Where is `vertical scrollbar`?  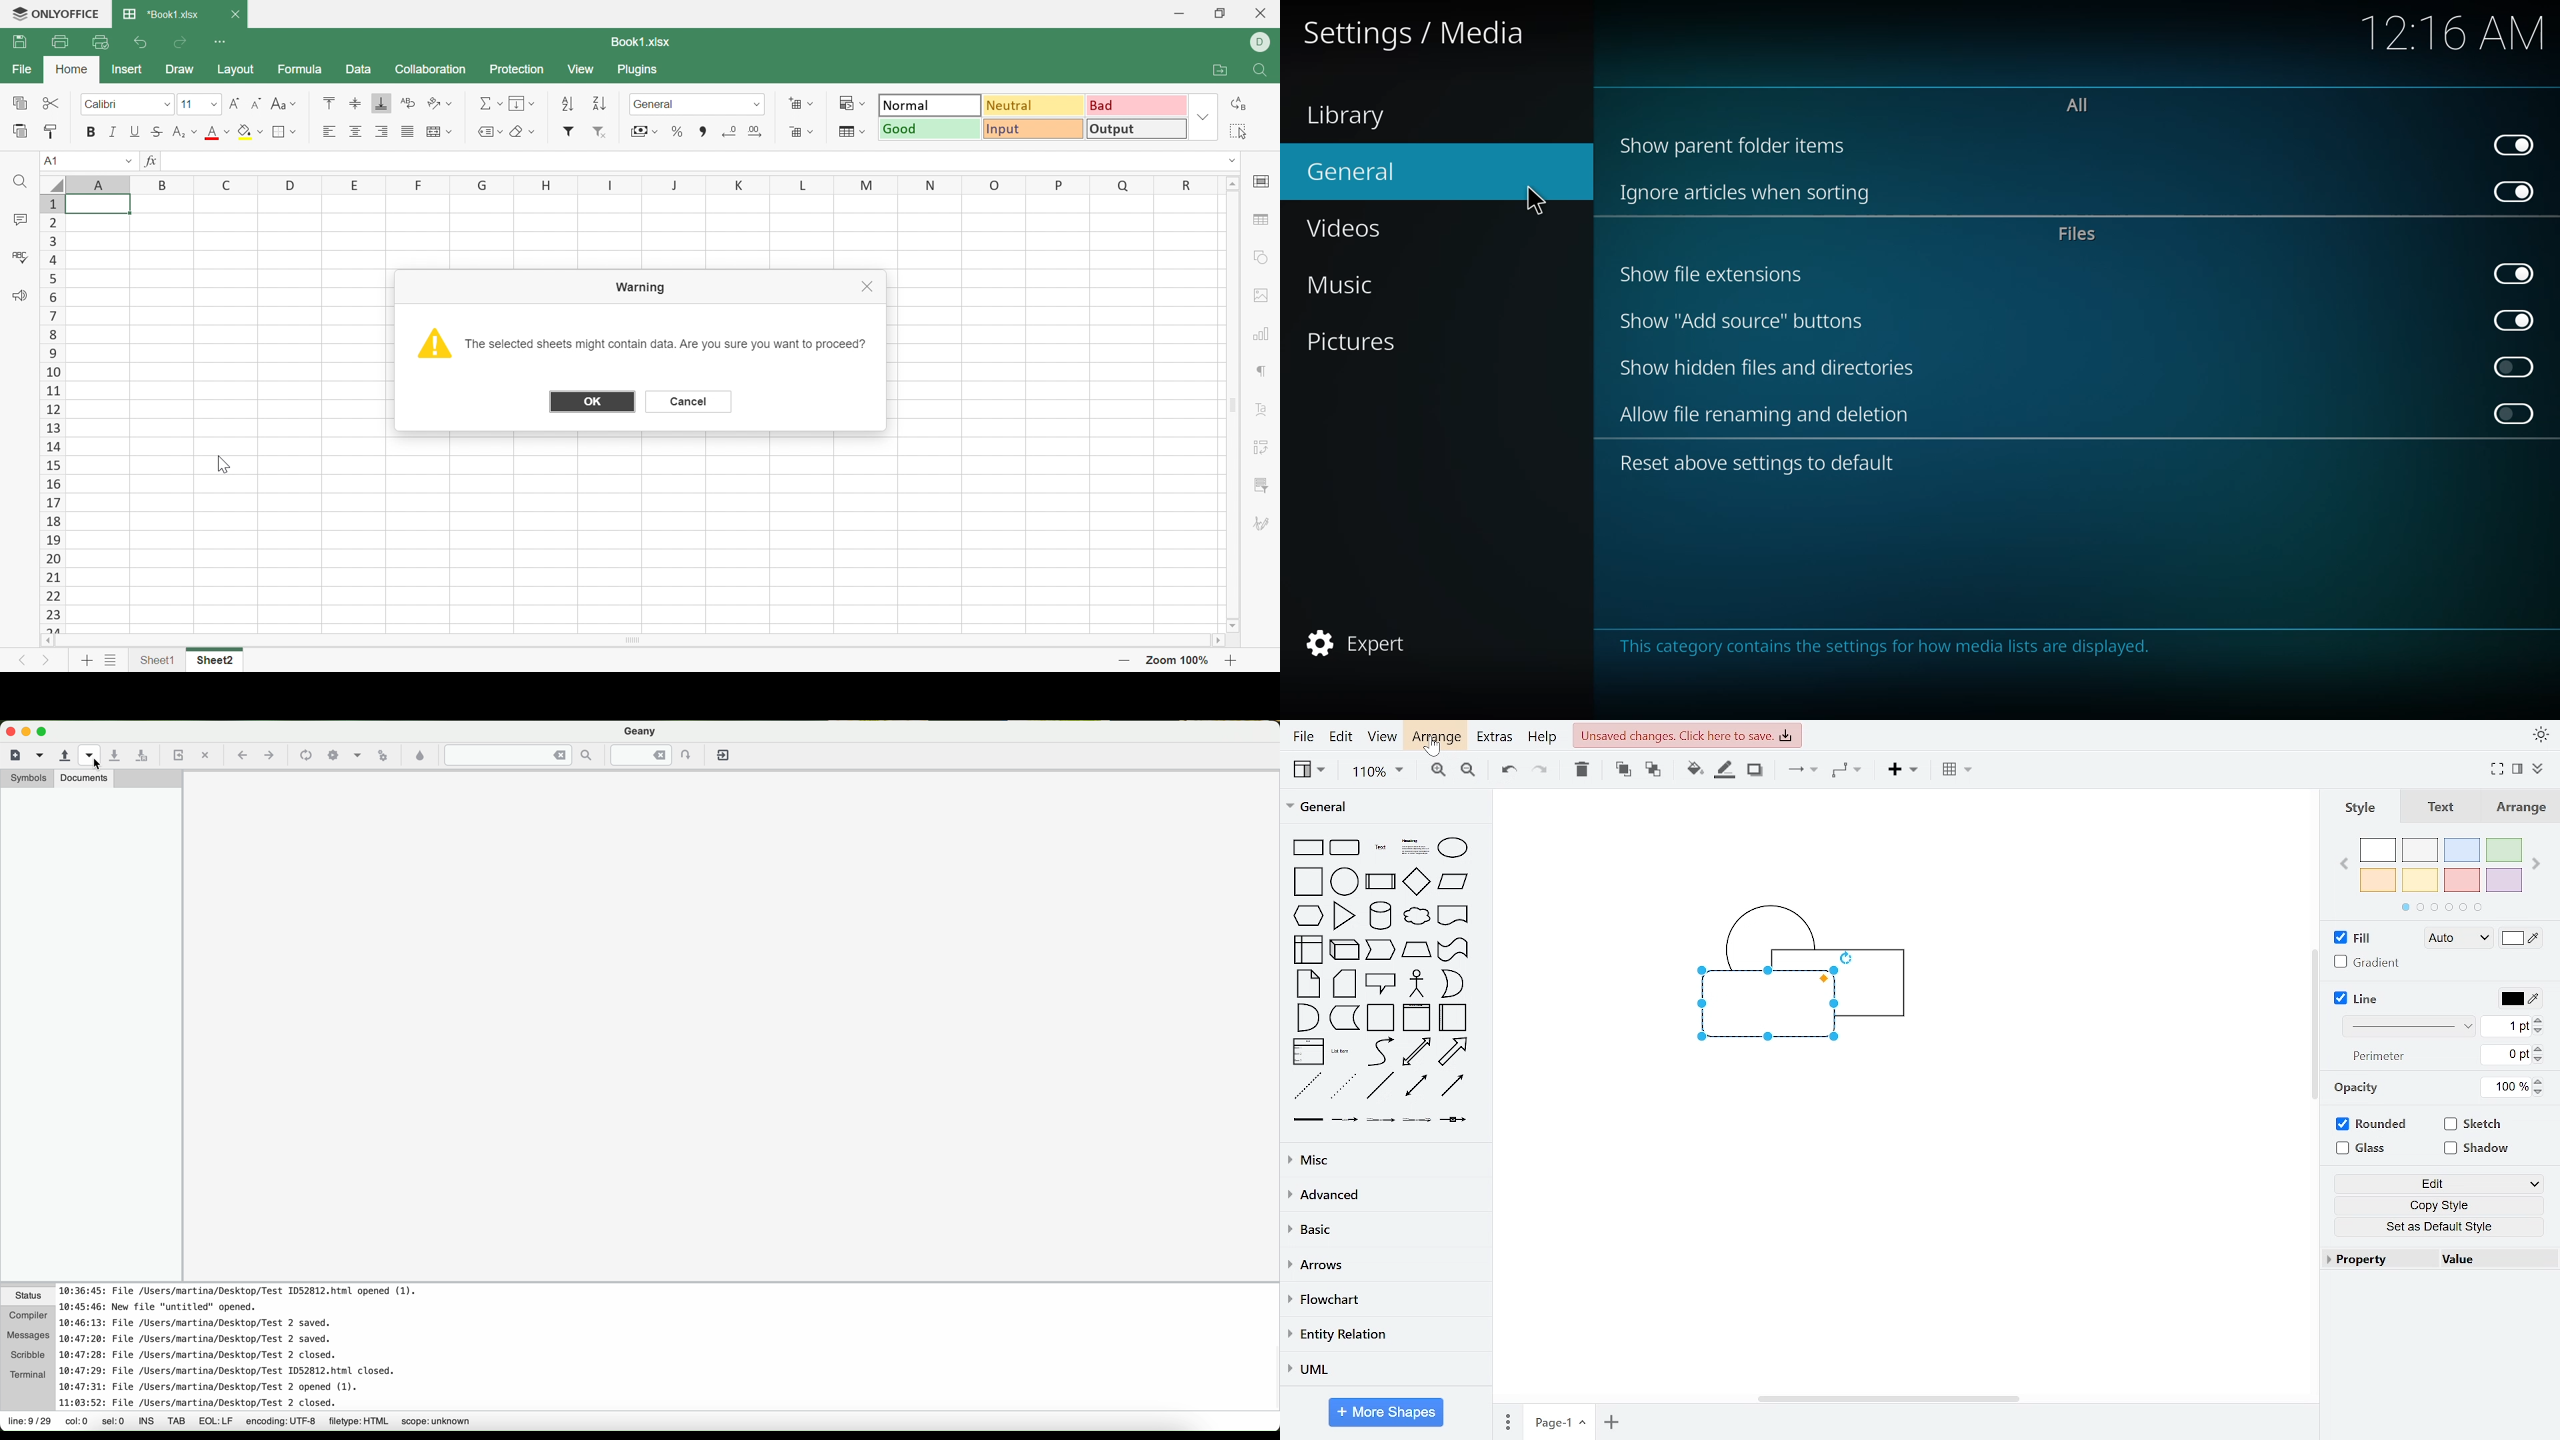
vertical scrollbar is located at coordinates (2315, 1024).